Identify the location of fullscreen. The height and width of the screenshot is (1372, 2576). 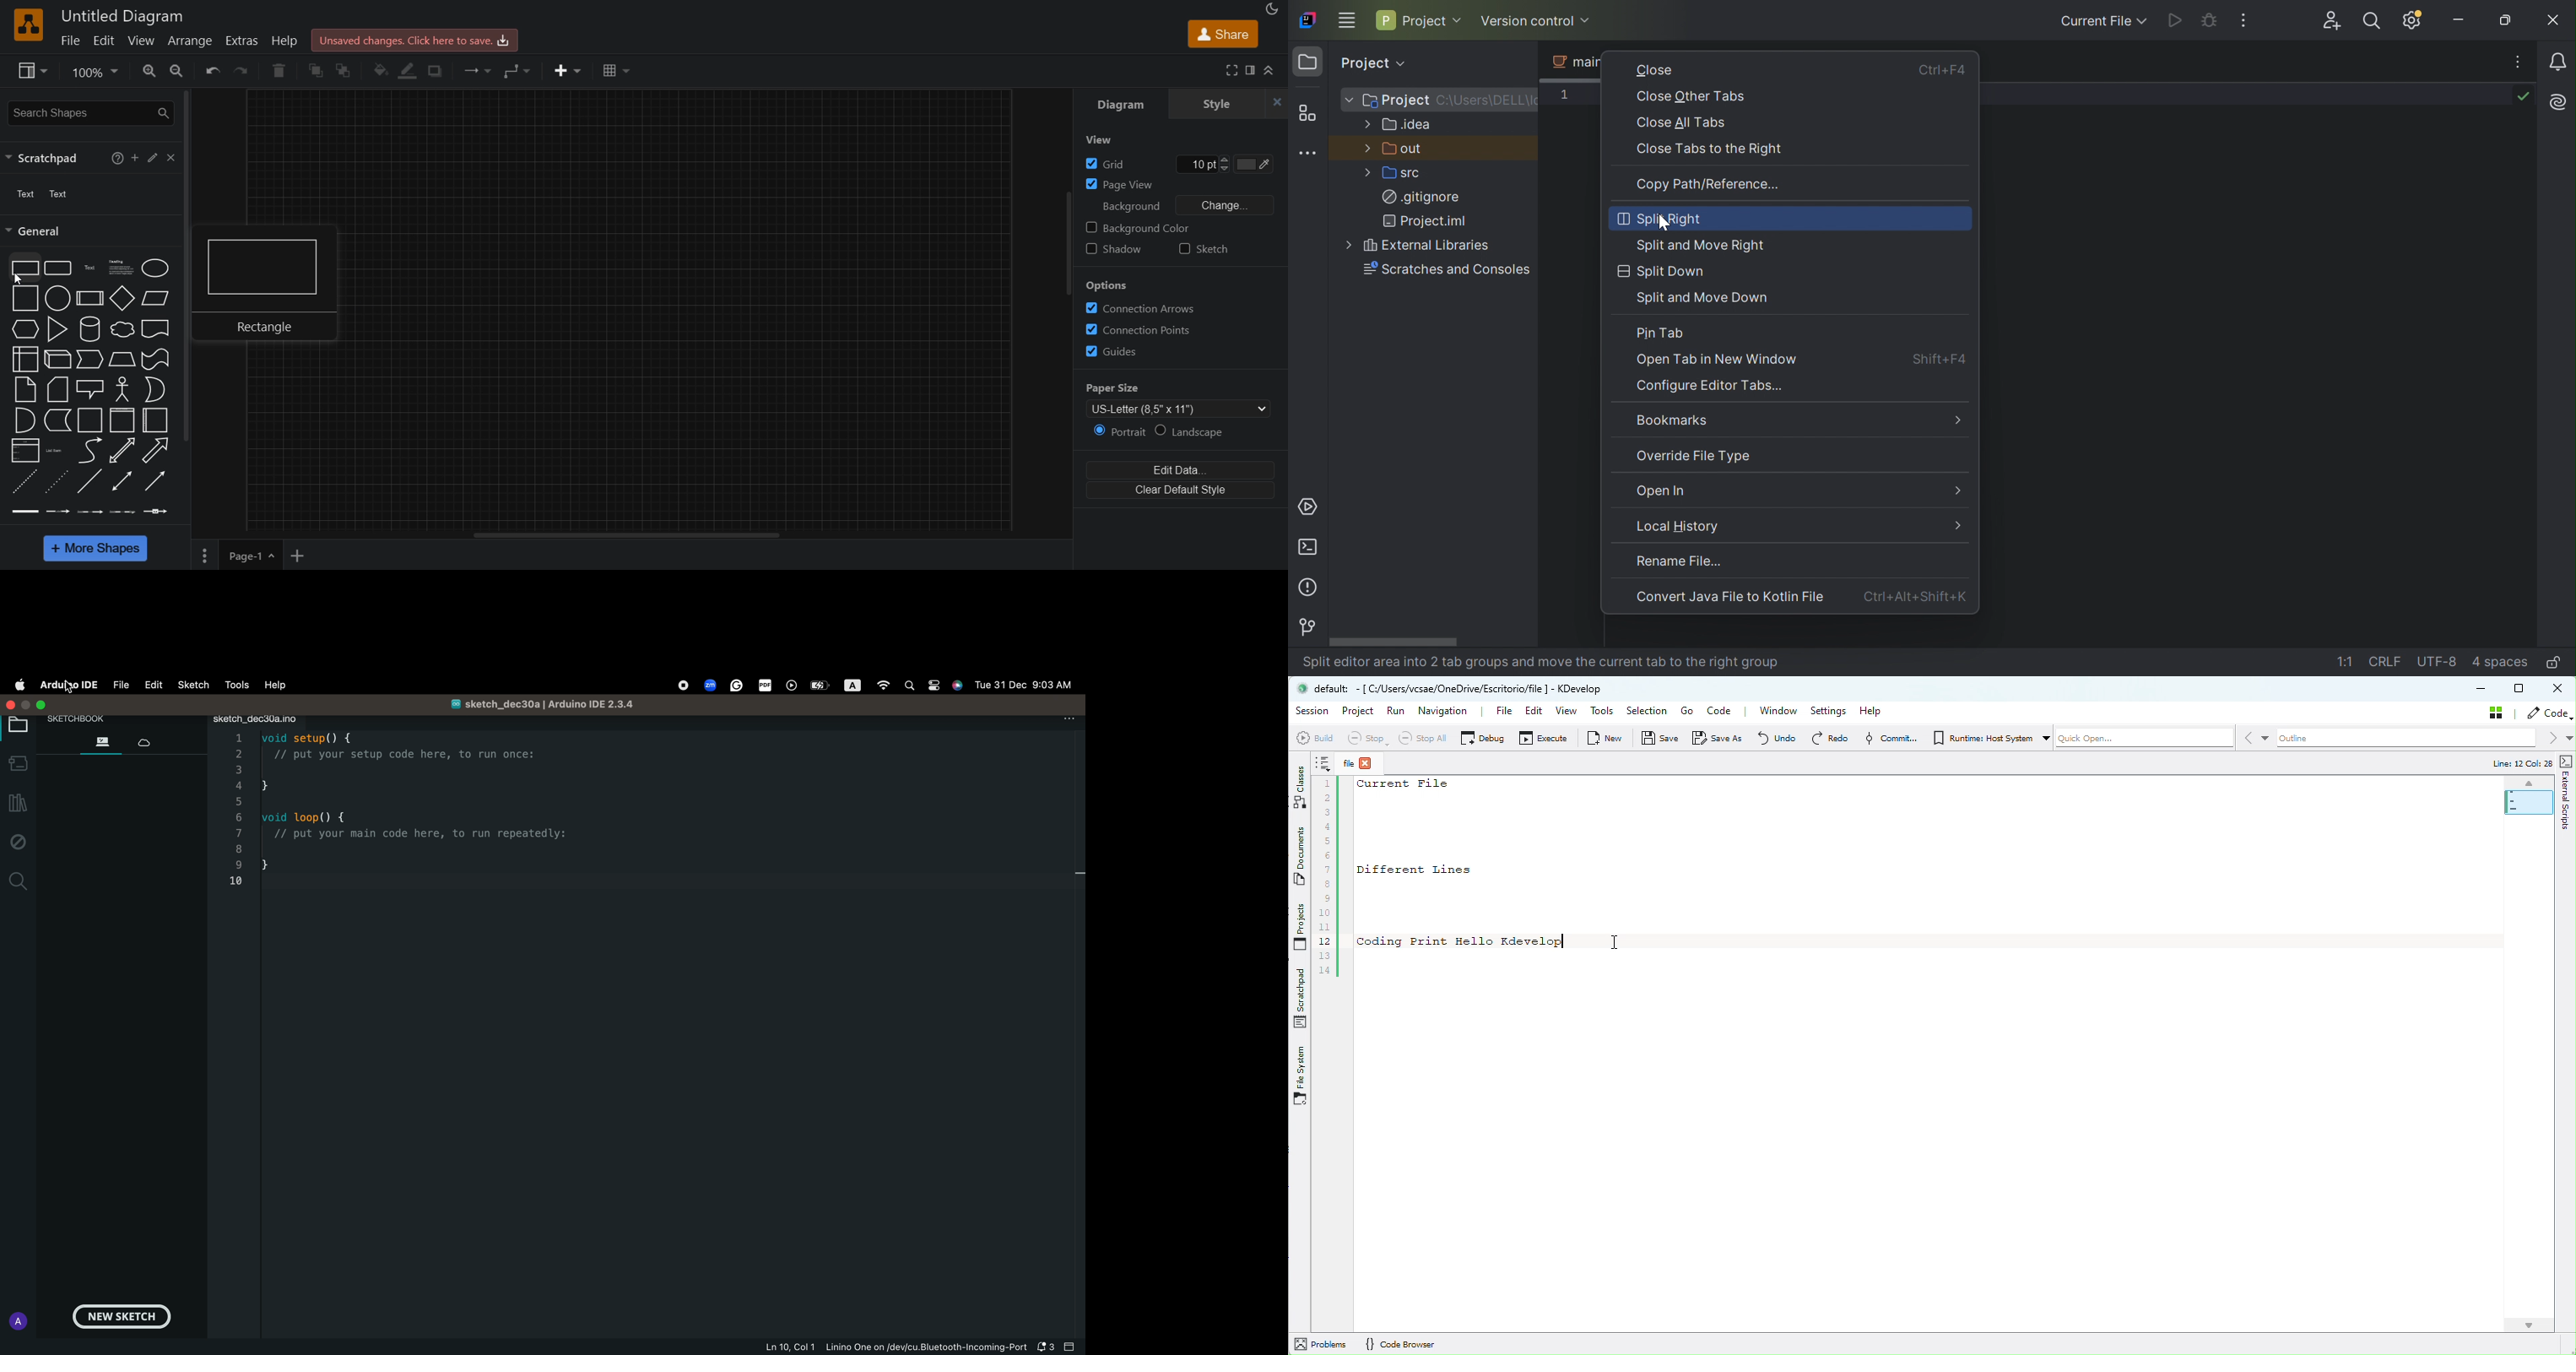
(1230, 70).